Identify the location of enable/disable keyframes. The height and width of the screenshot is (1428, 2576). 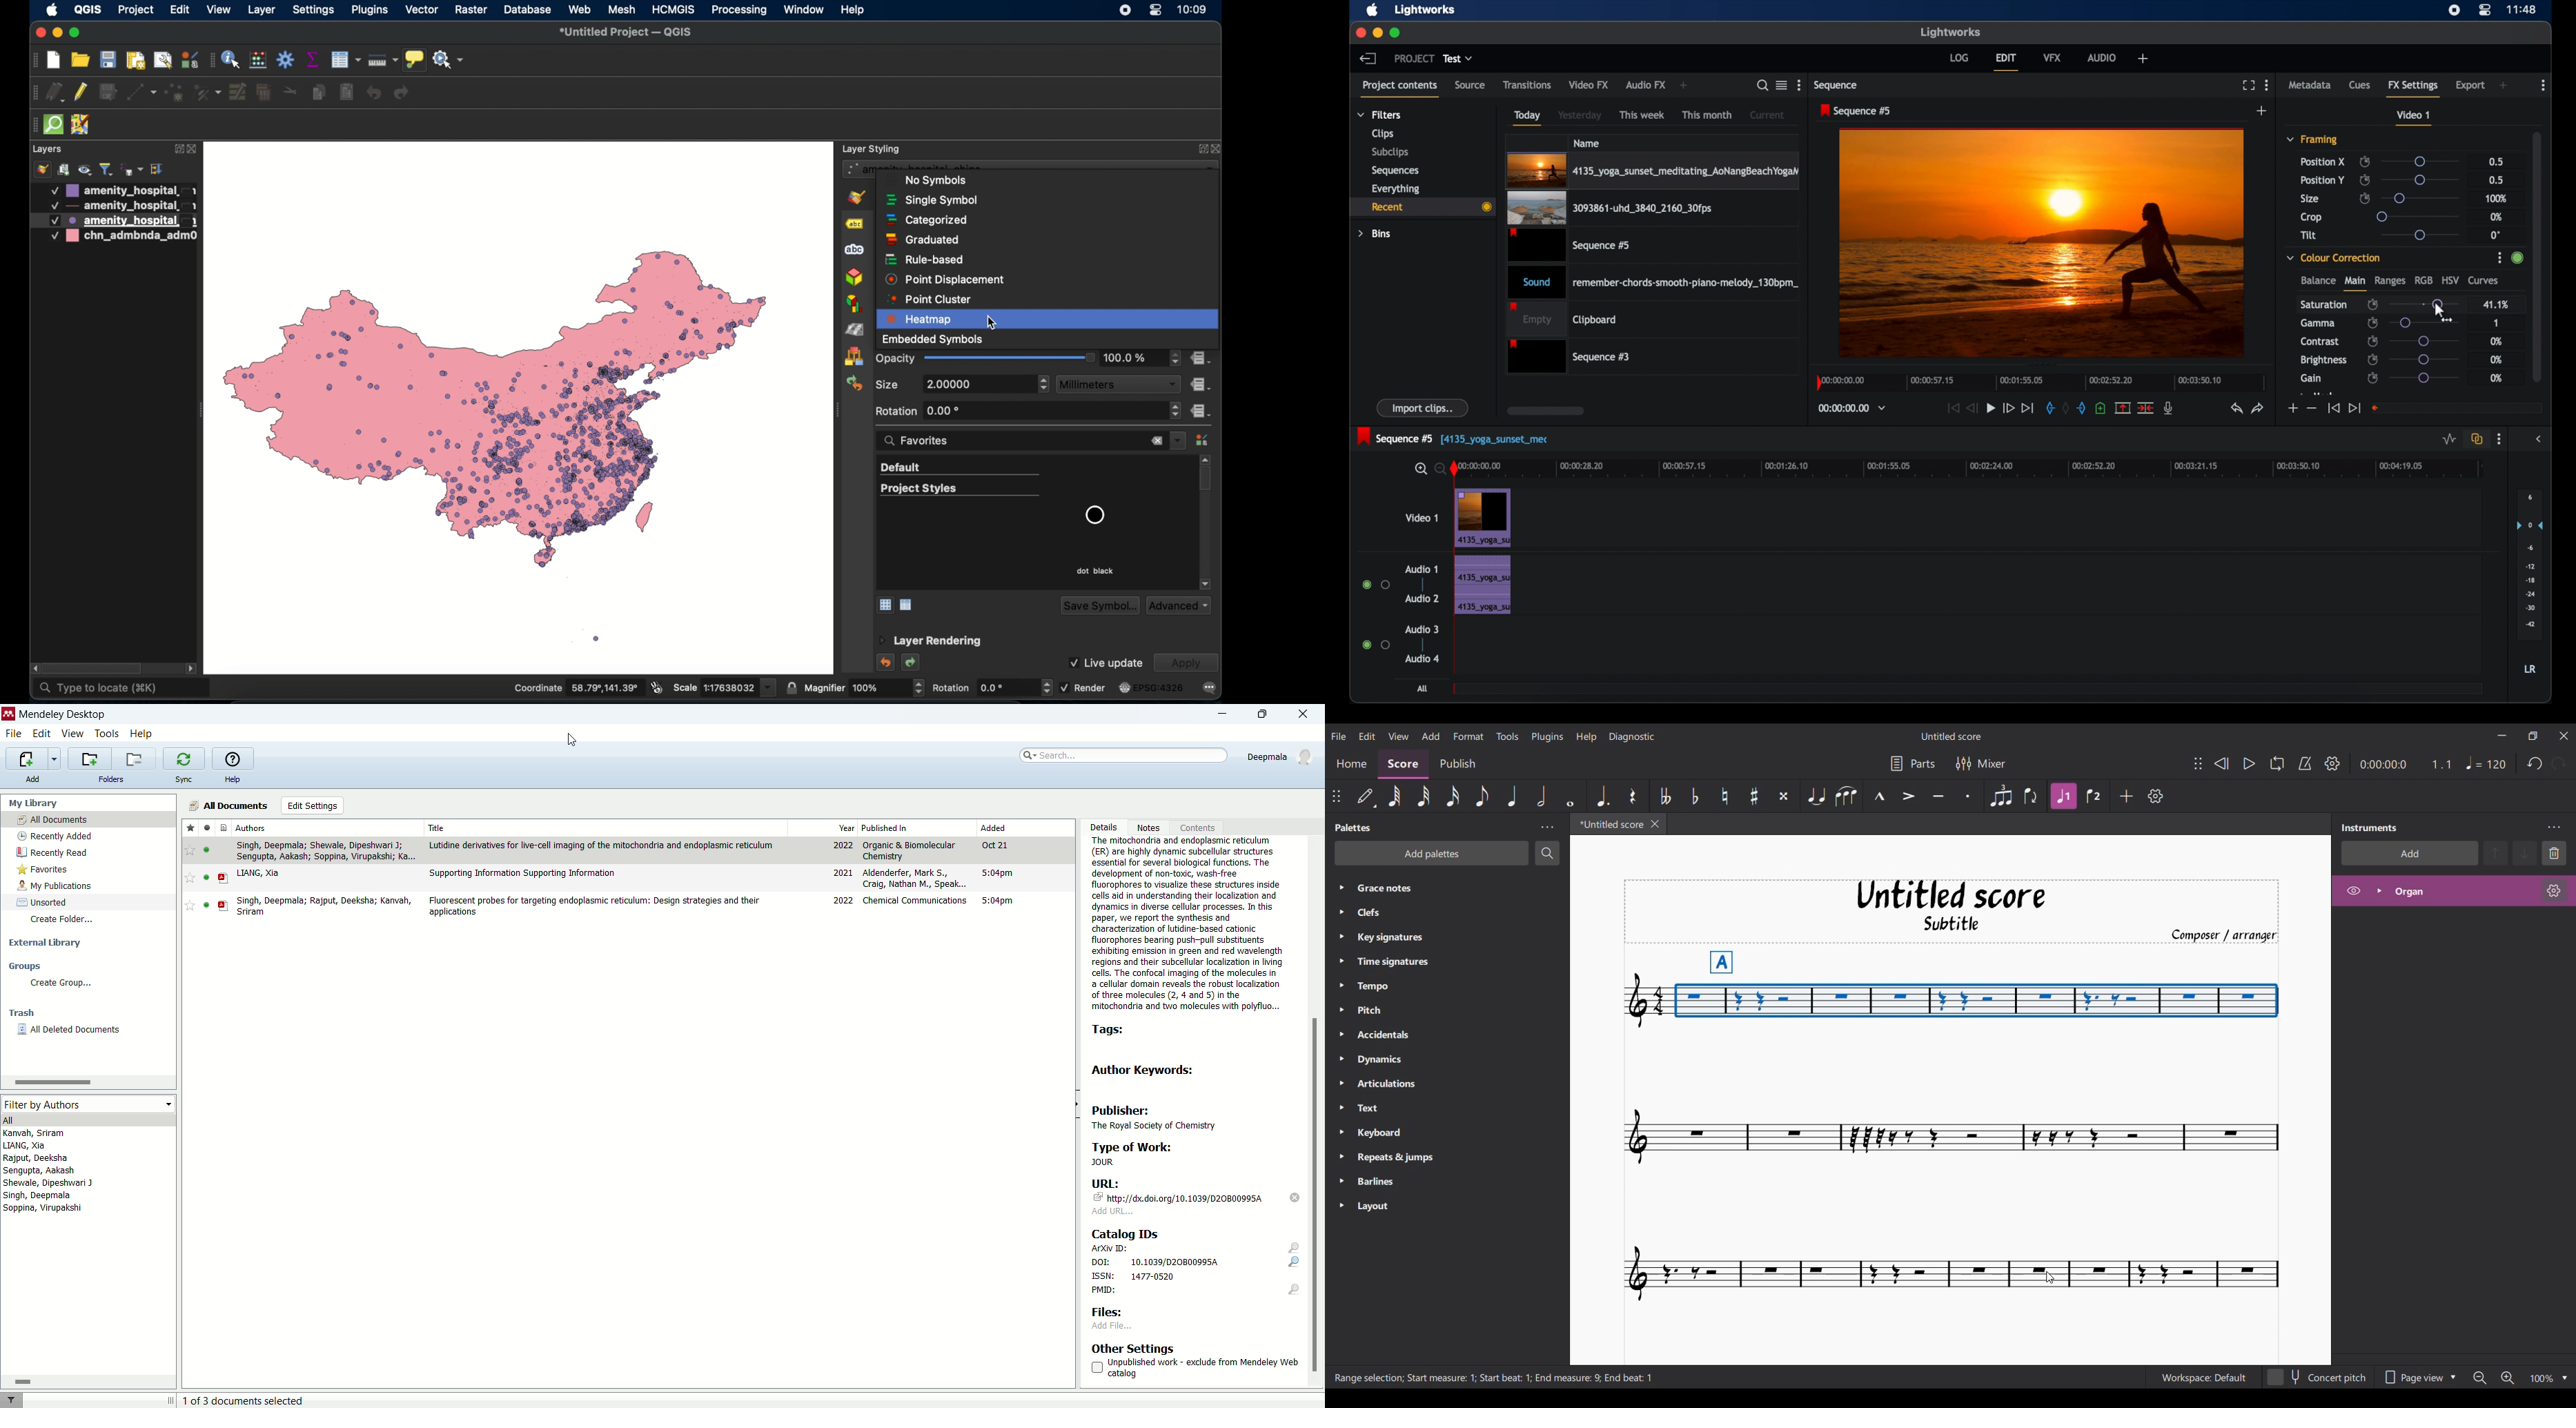
(2364, 162).